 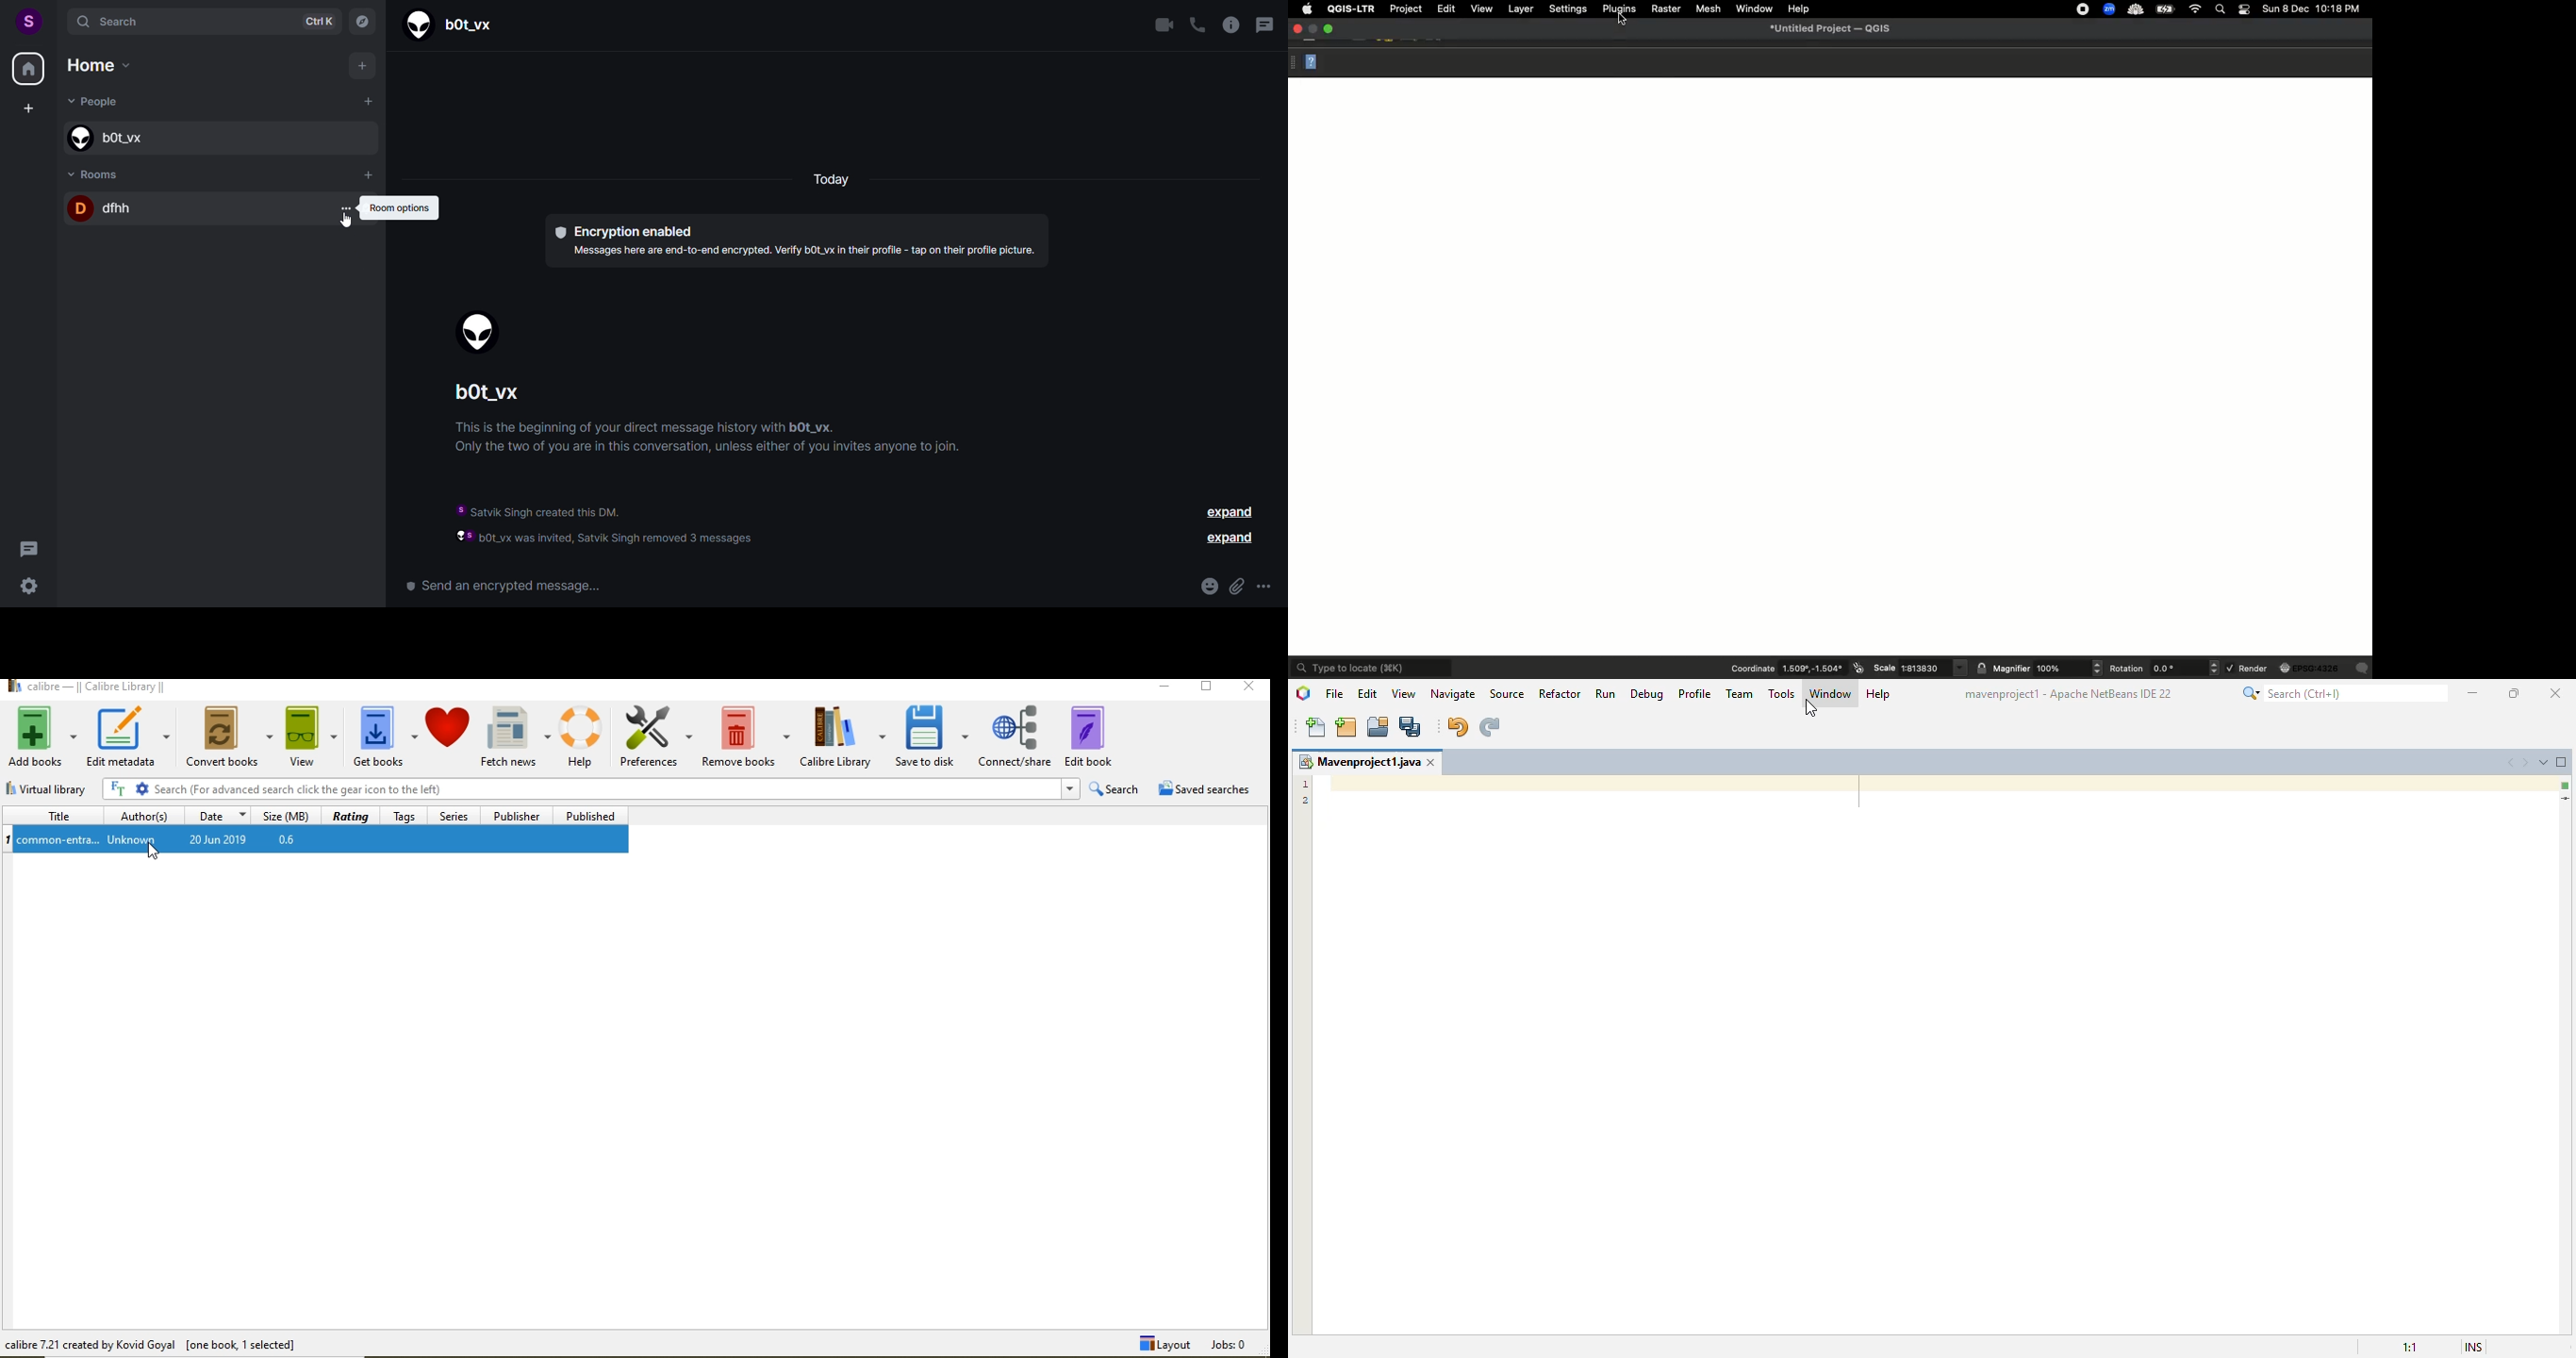 I want to click on Coordinate, so click(x=1796, y=668).